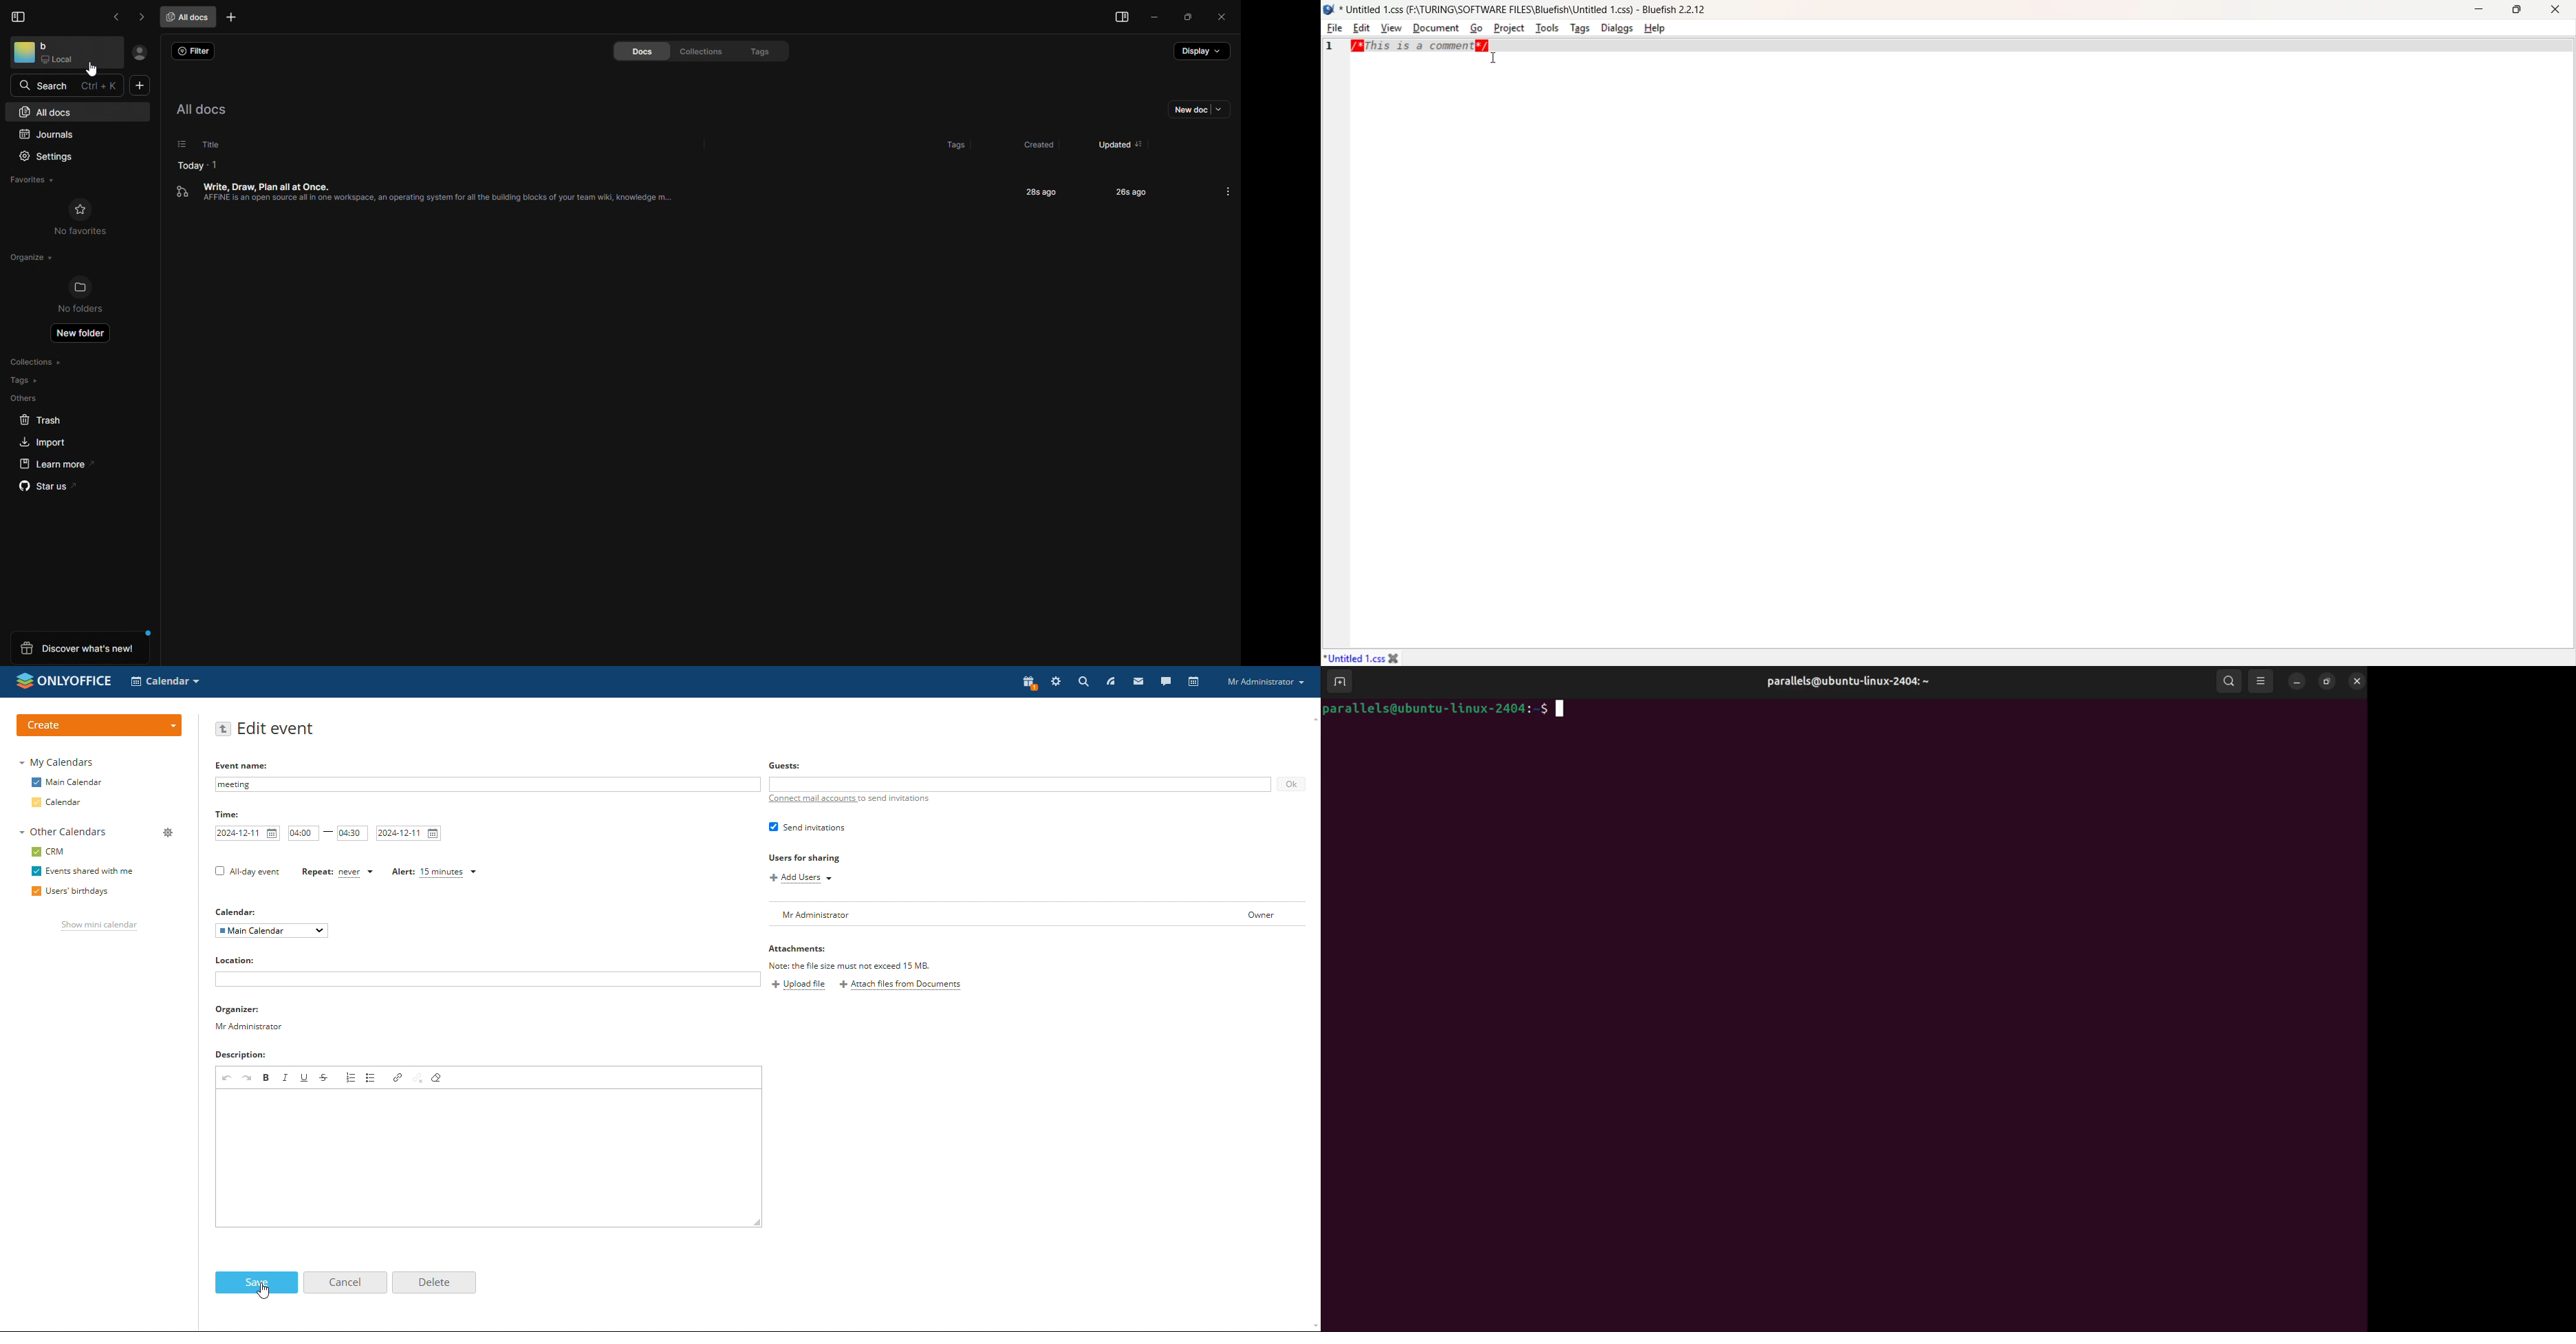  Describe the element at coordinates (98, 725) in the screenshot. I see `create` at that location.